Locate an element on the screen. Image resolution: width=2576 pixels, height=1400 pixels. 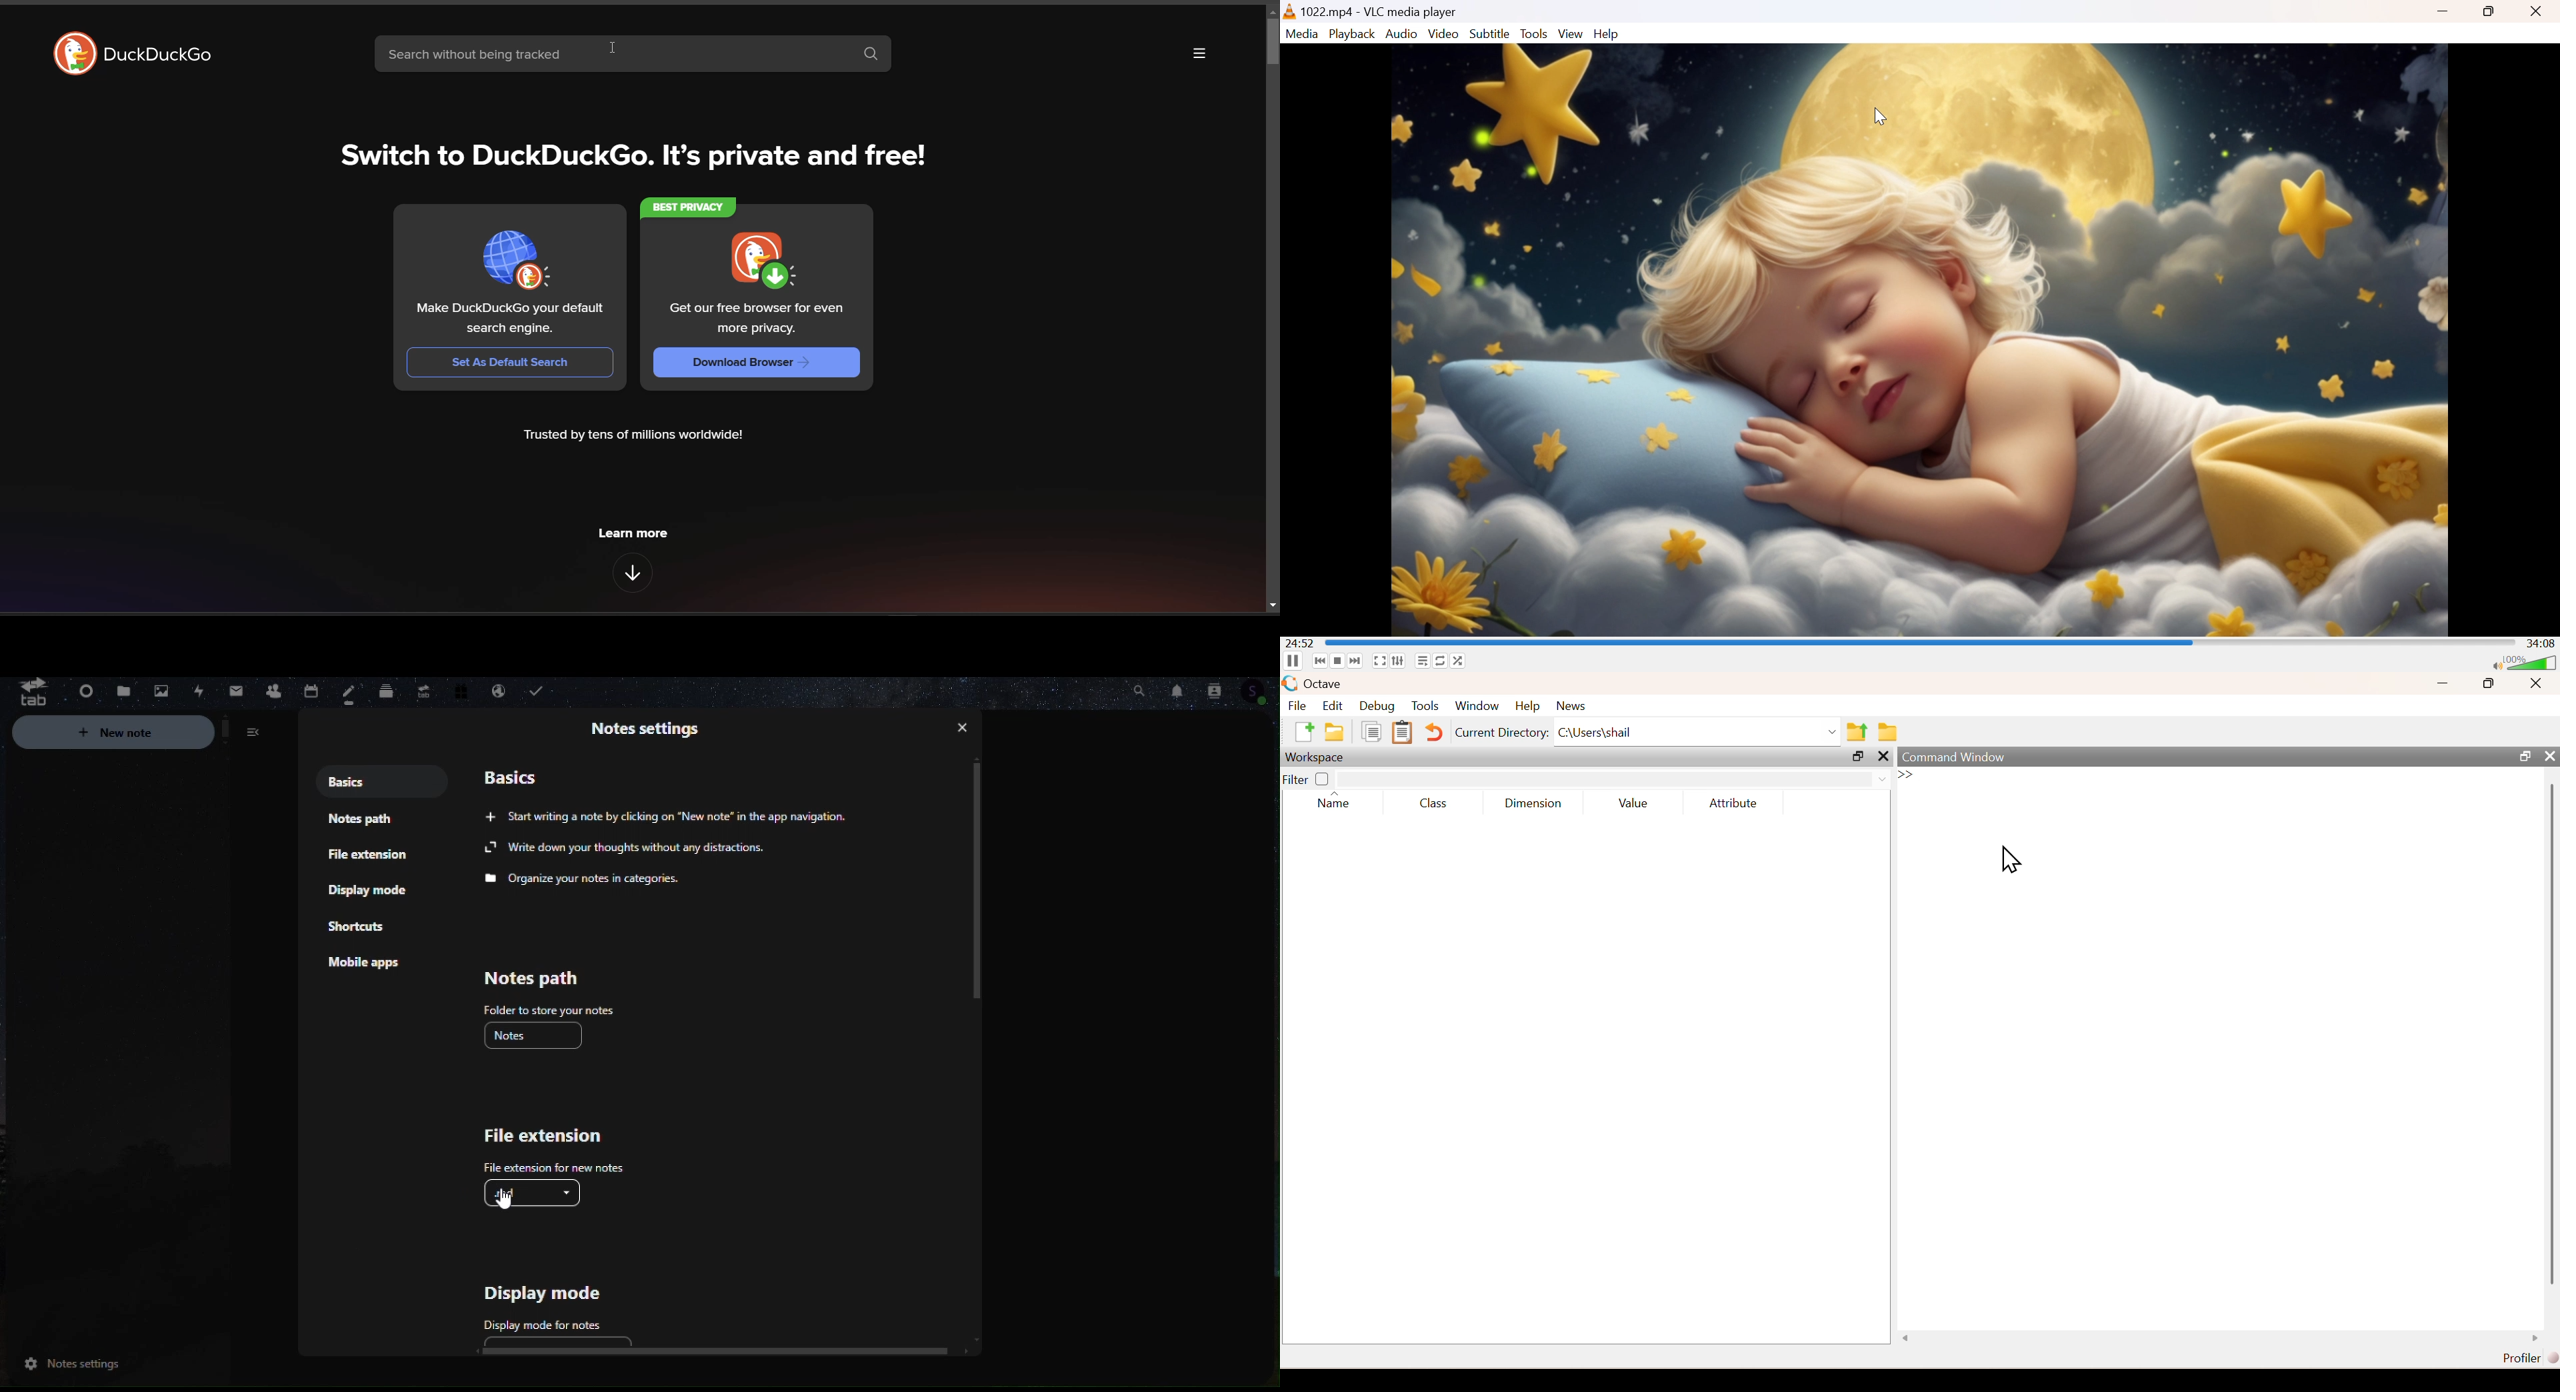
Shortcuts is located at coordinates (359, 929).